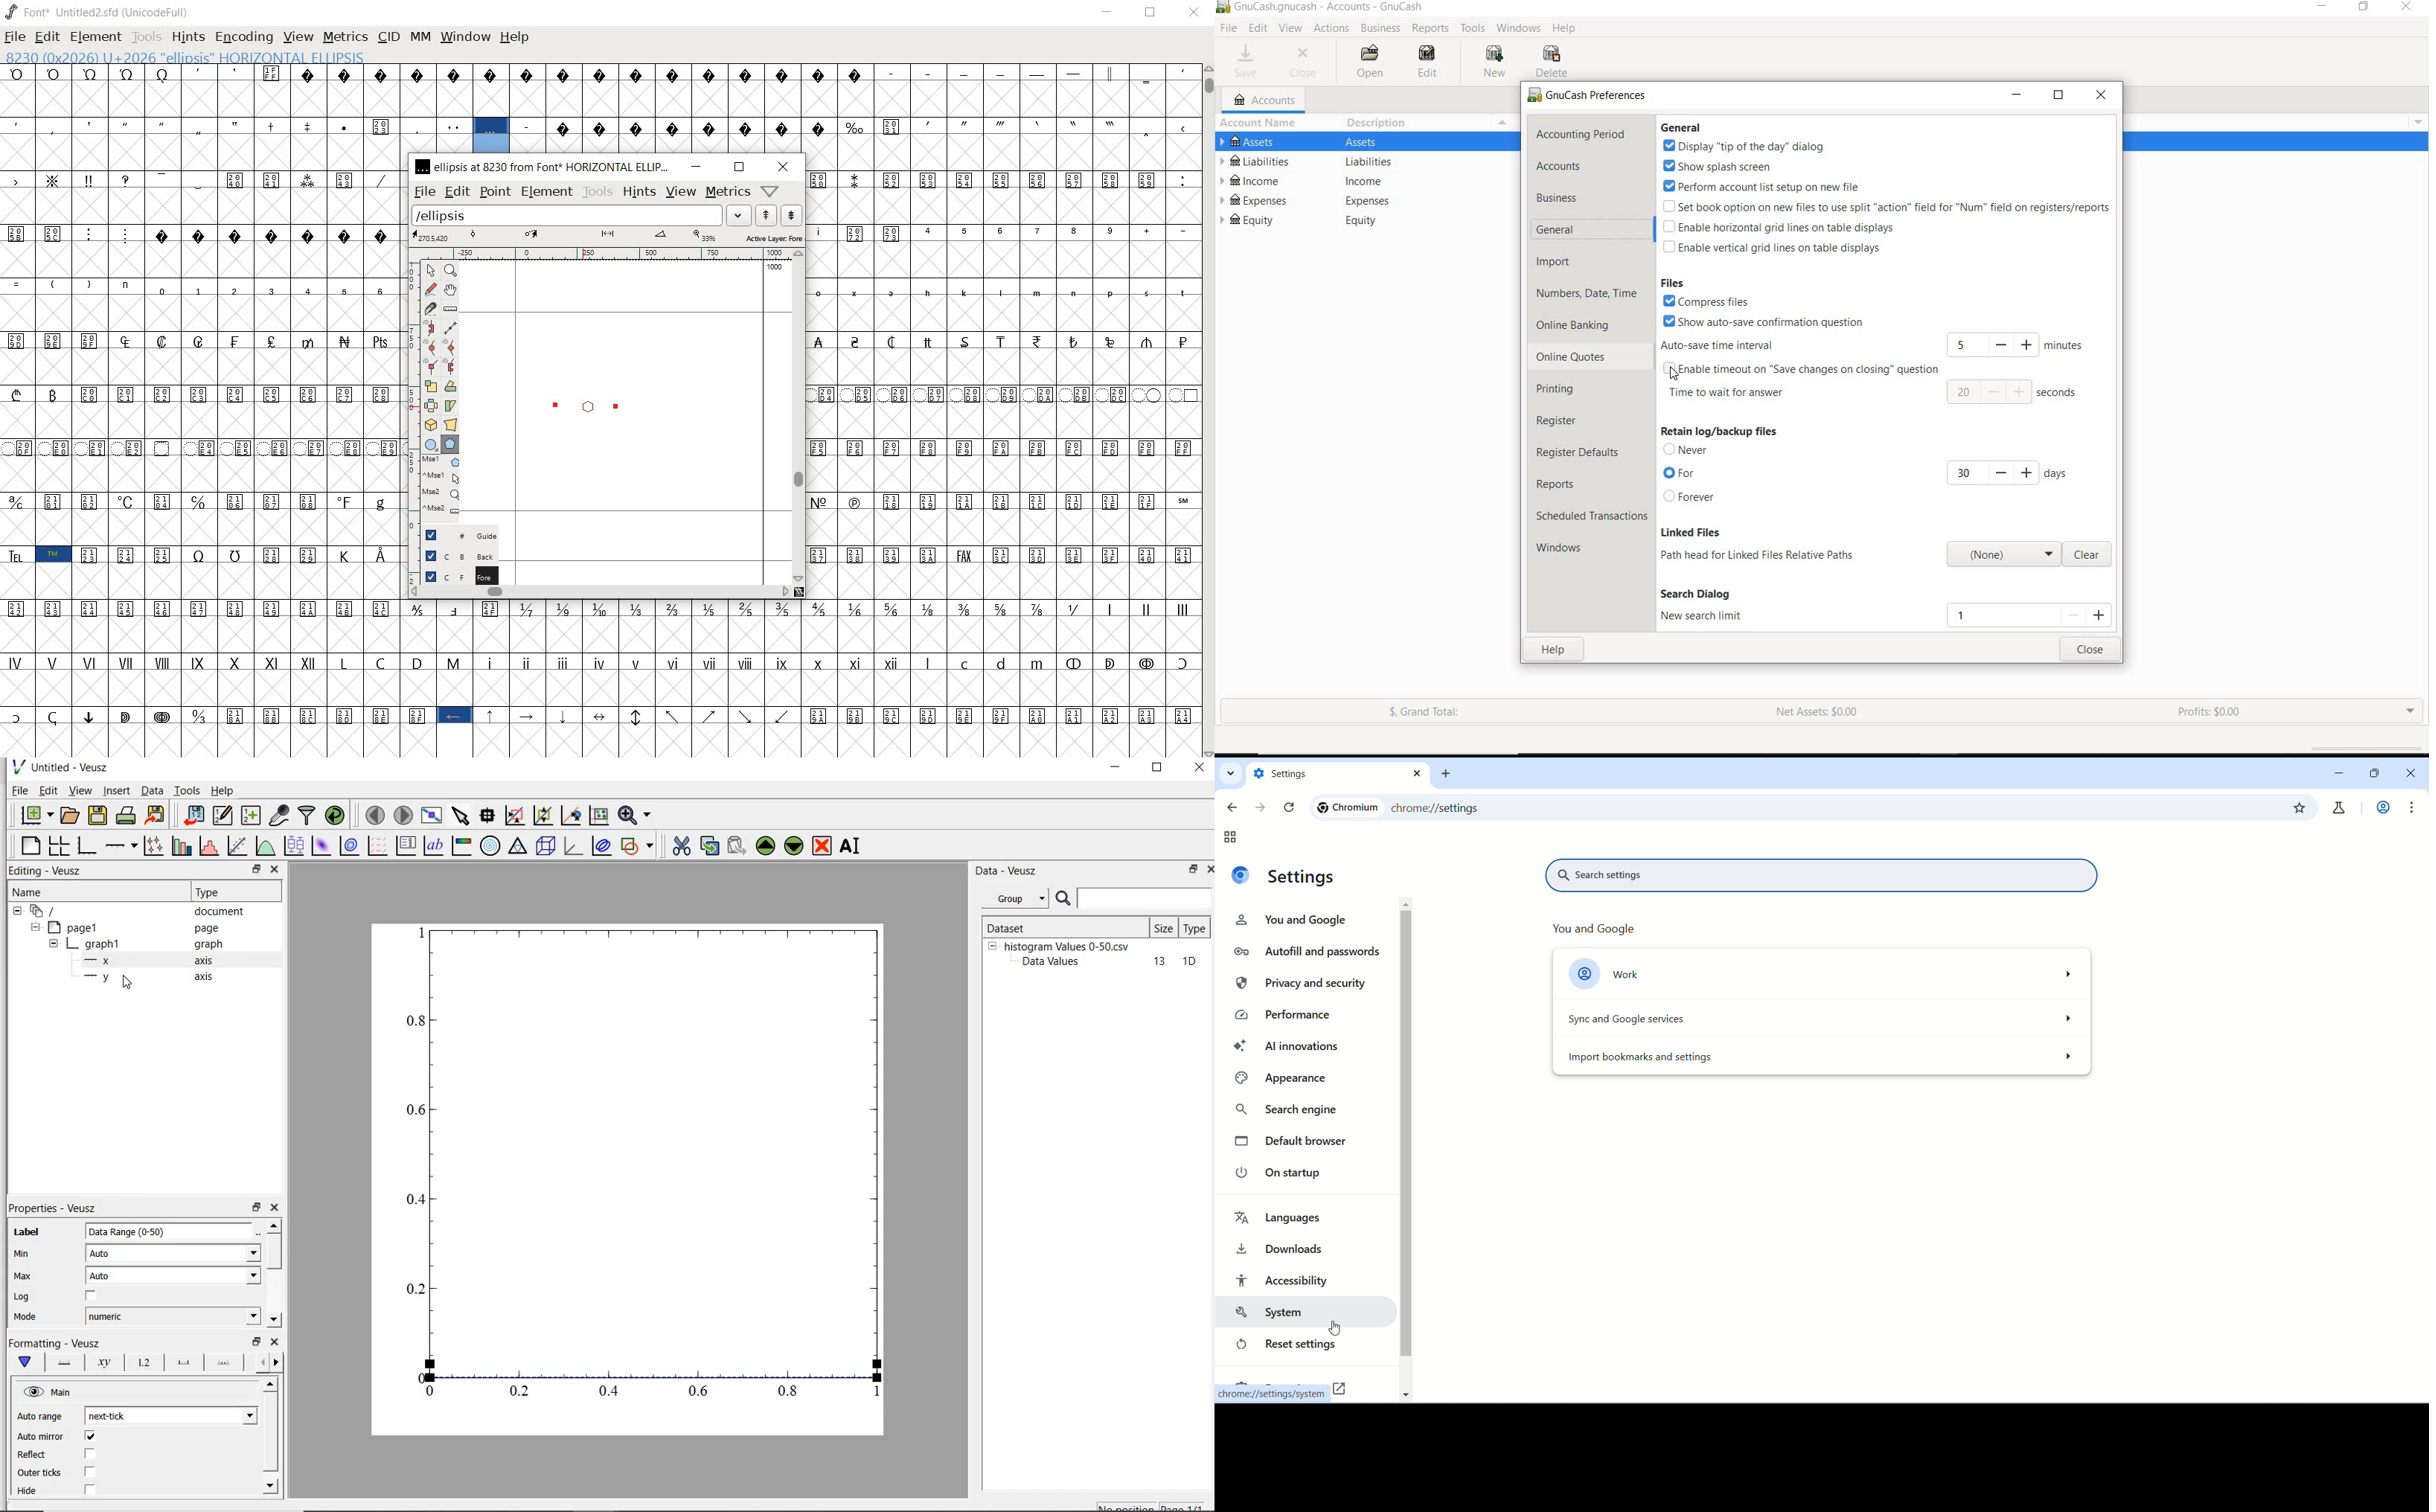  What do you see at coordinates (34, 1455) in the screenshot?
I see ` Reflect` at bounding box center [34, 1455].